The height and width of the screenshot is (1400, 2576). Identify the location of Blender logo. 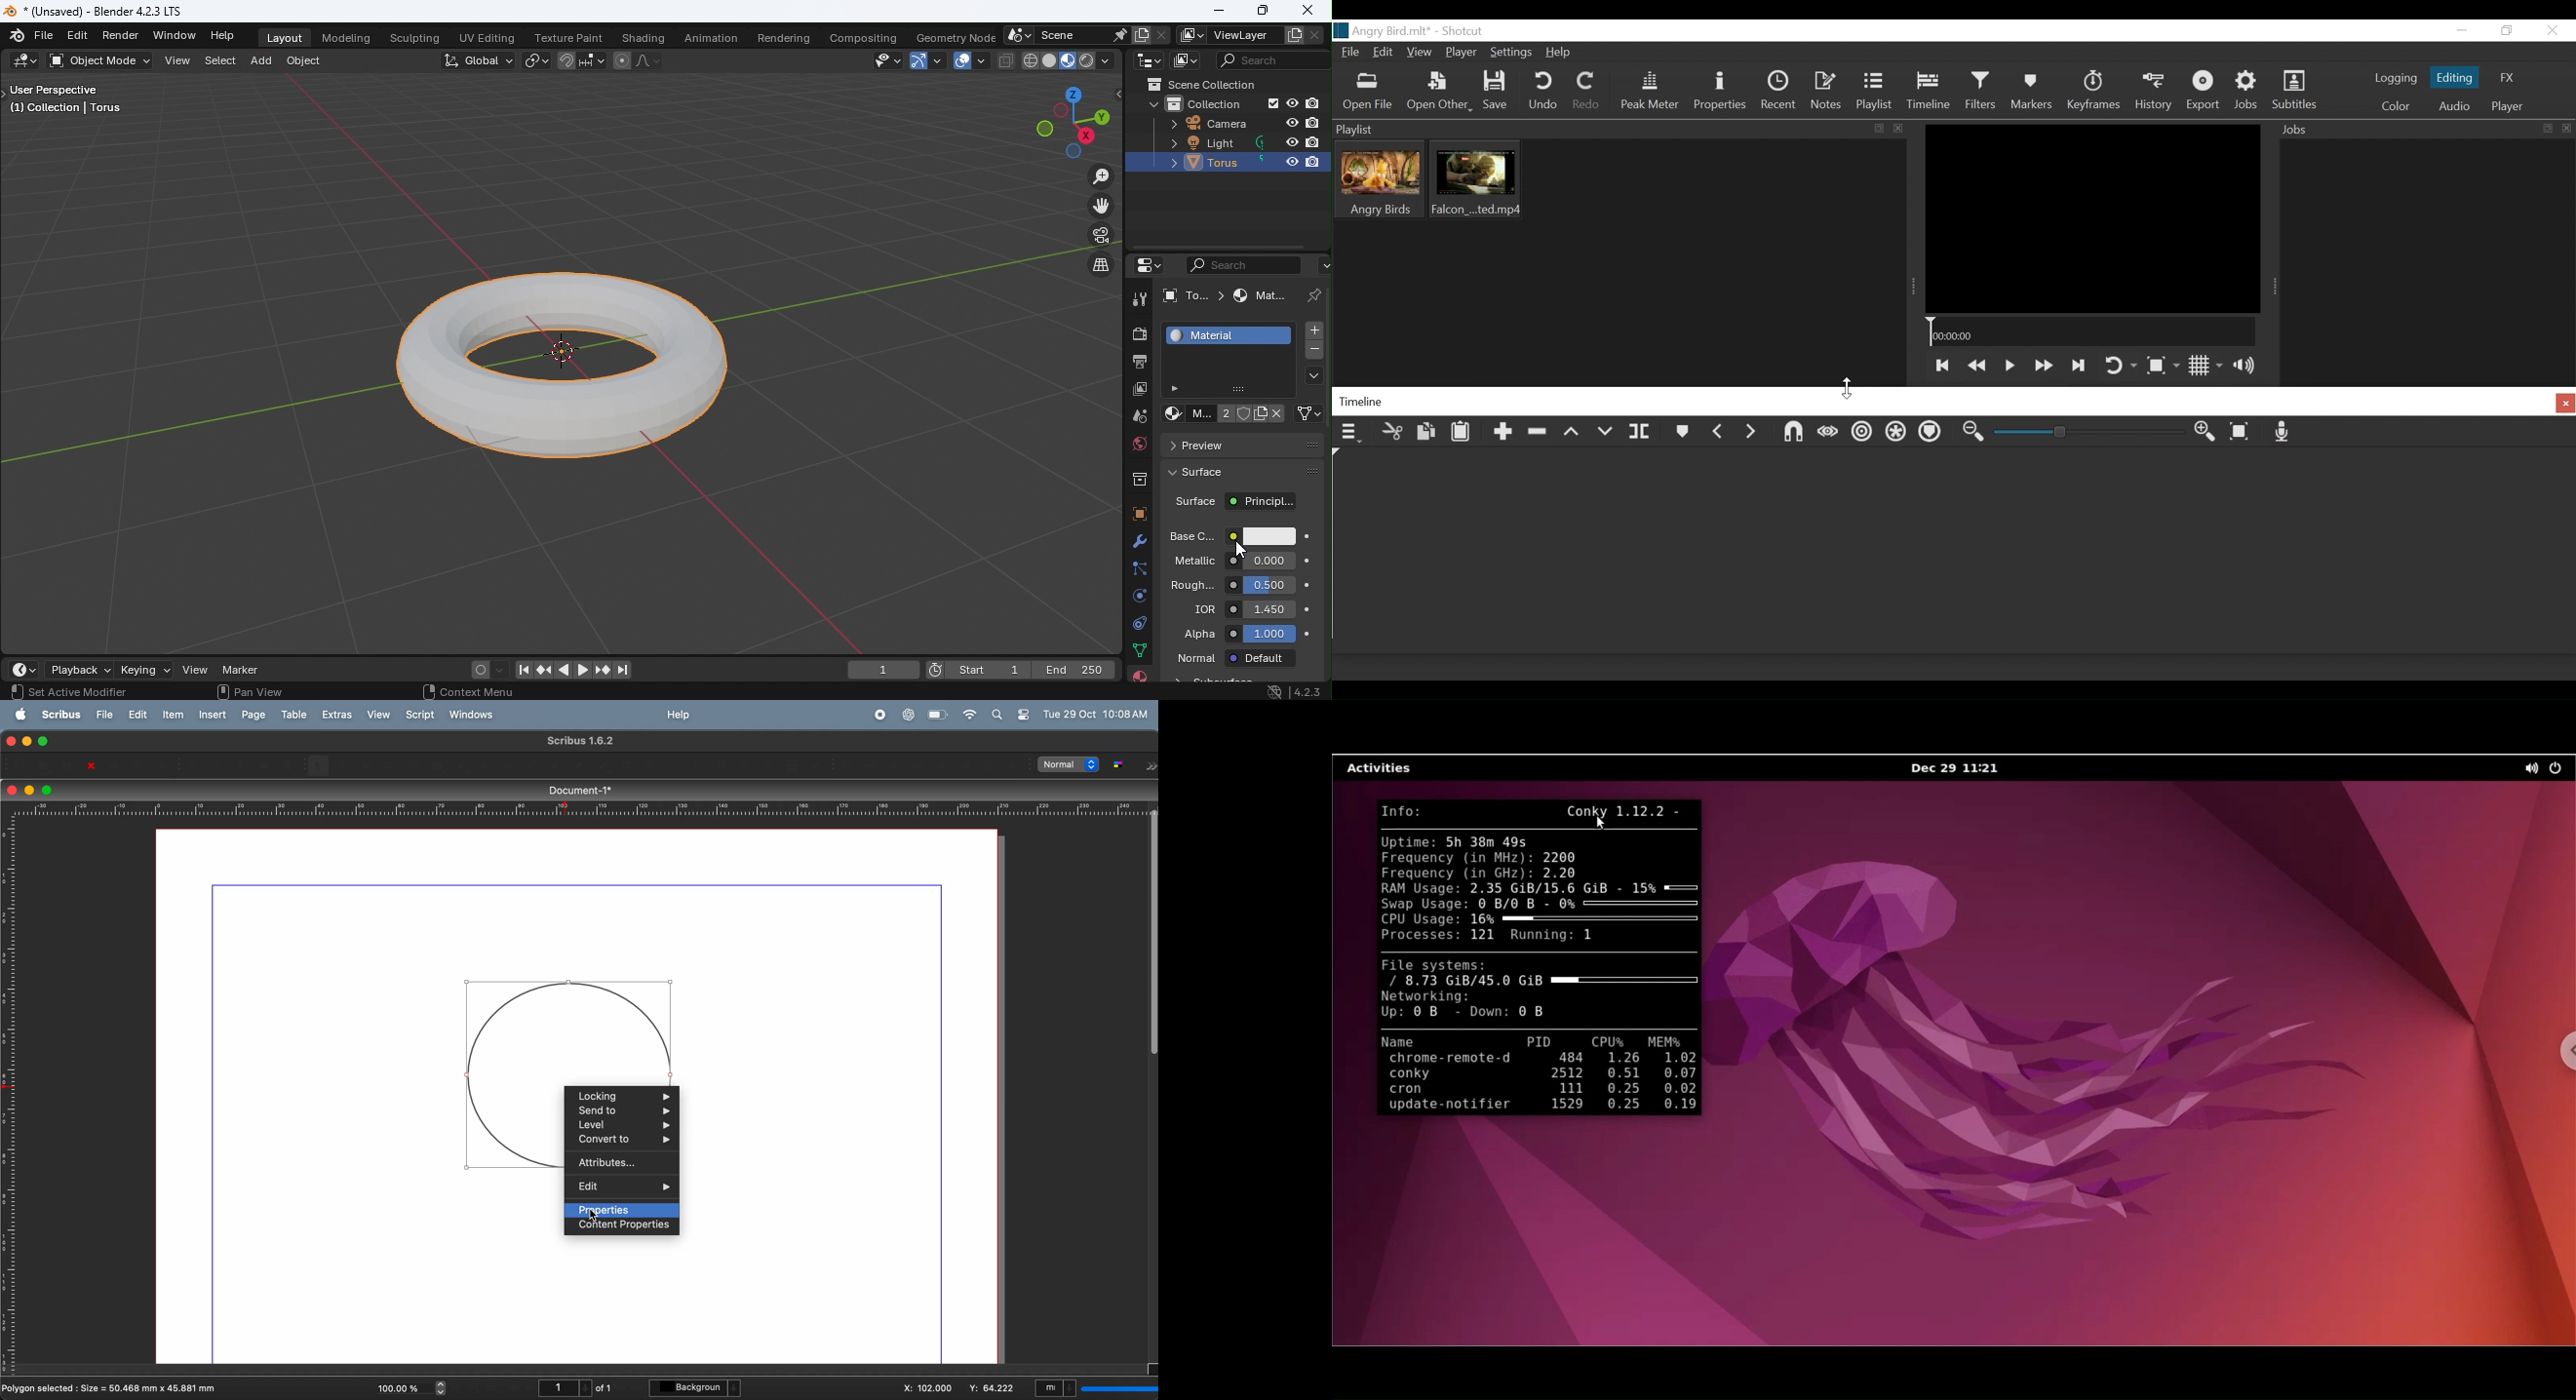
(16, 35).